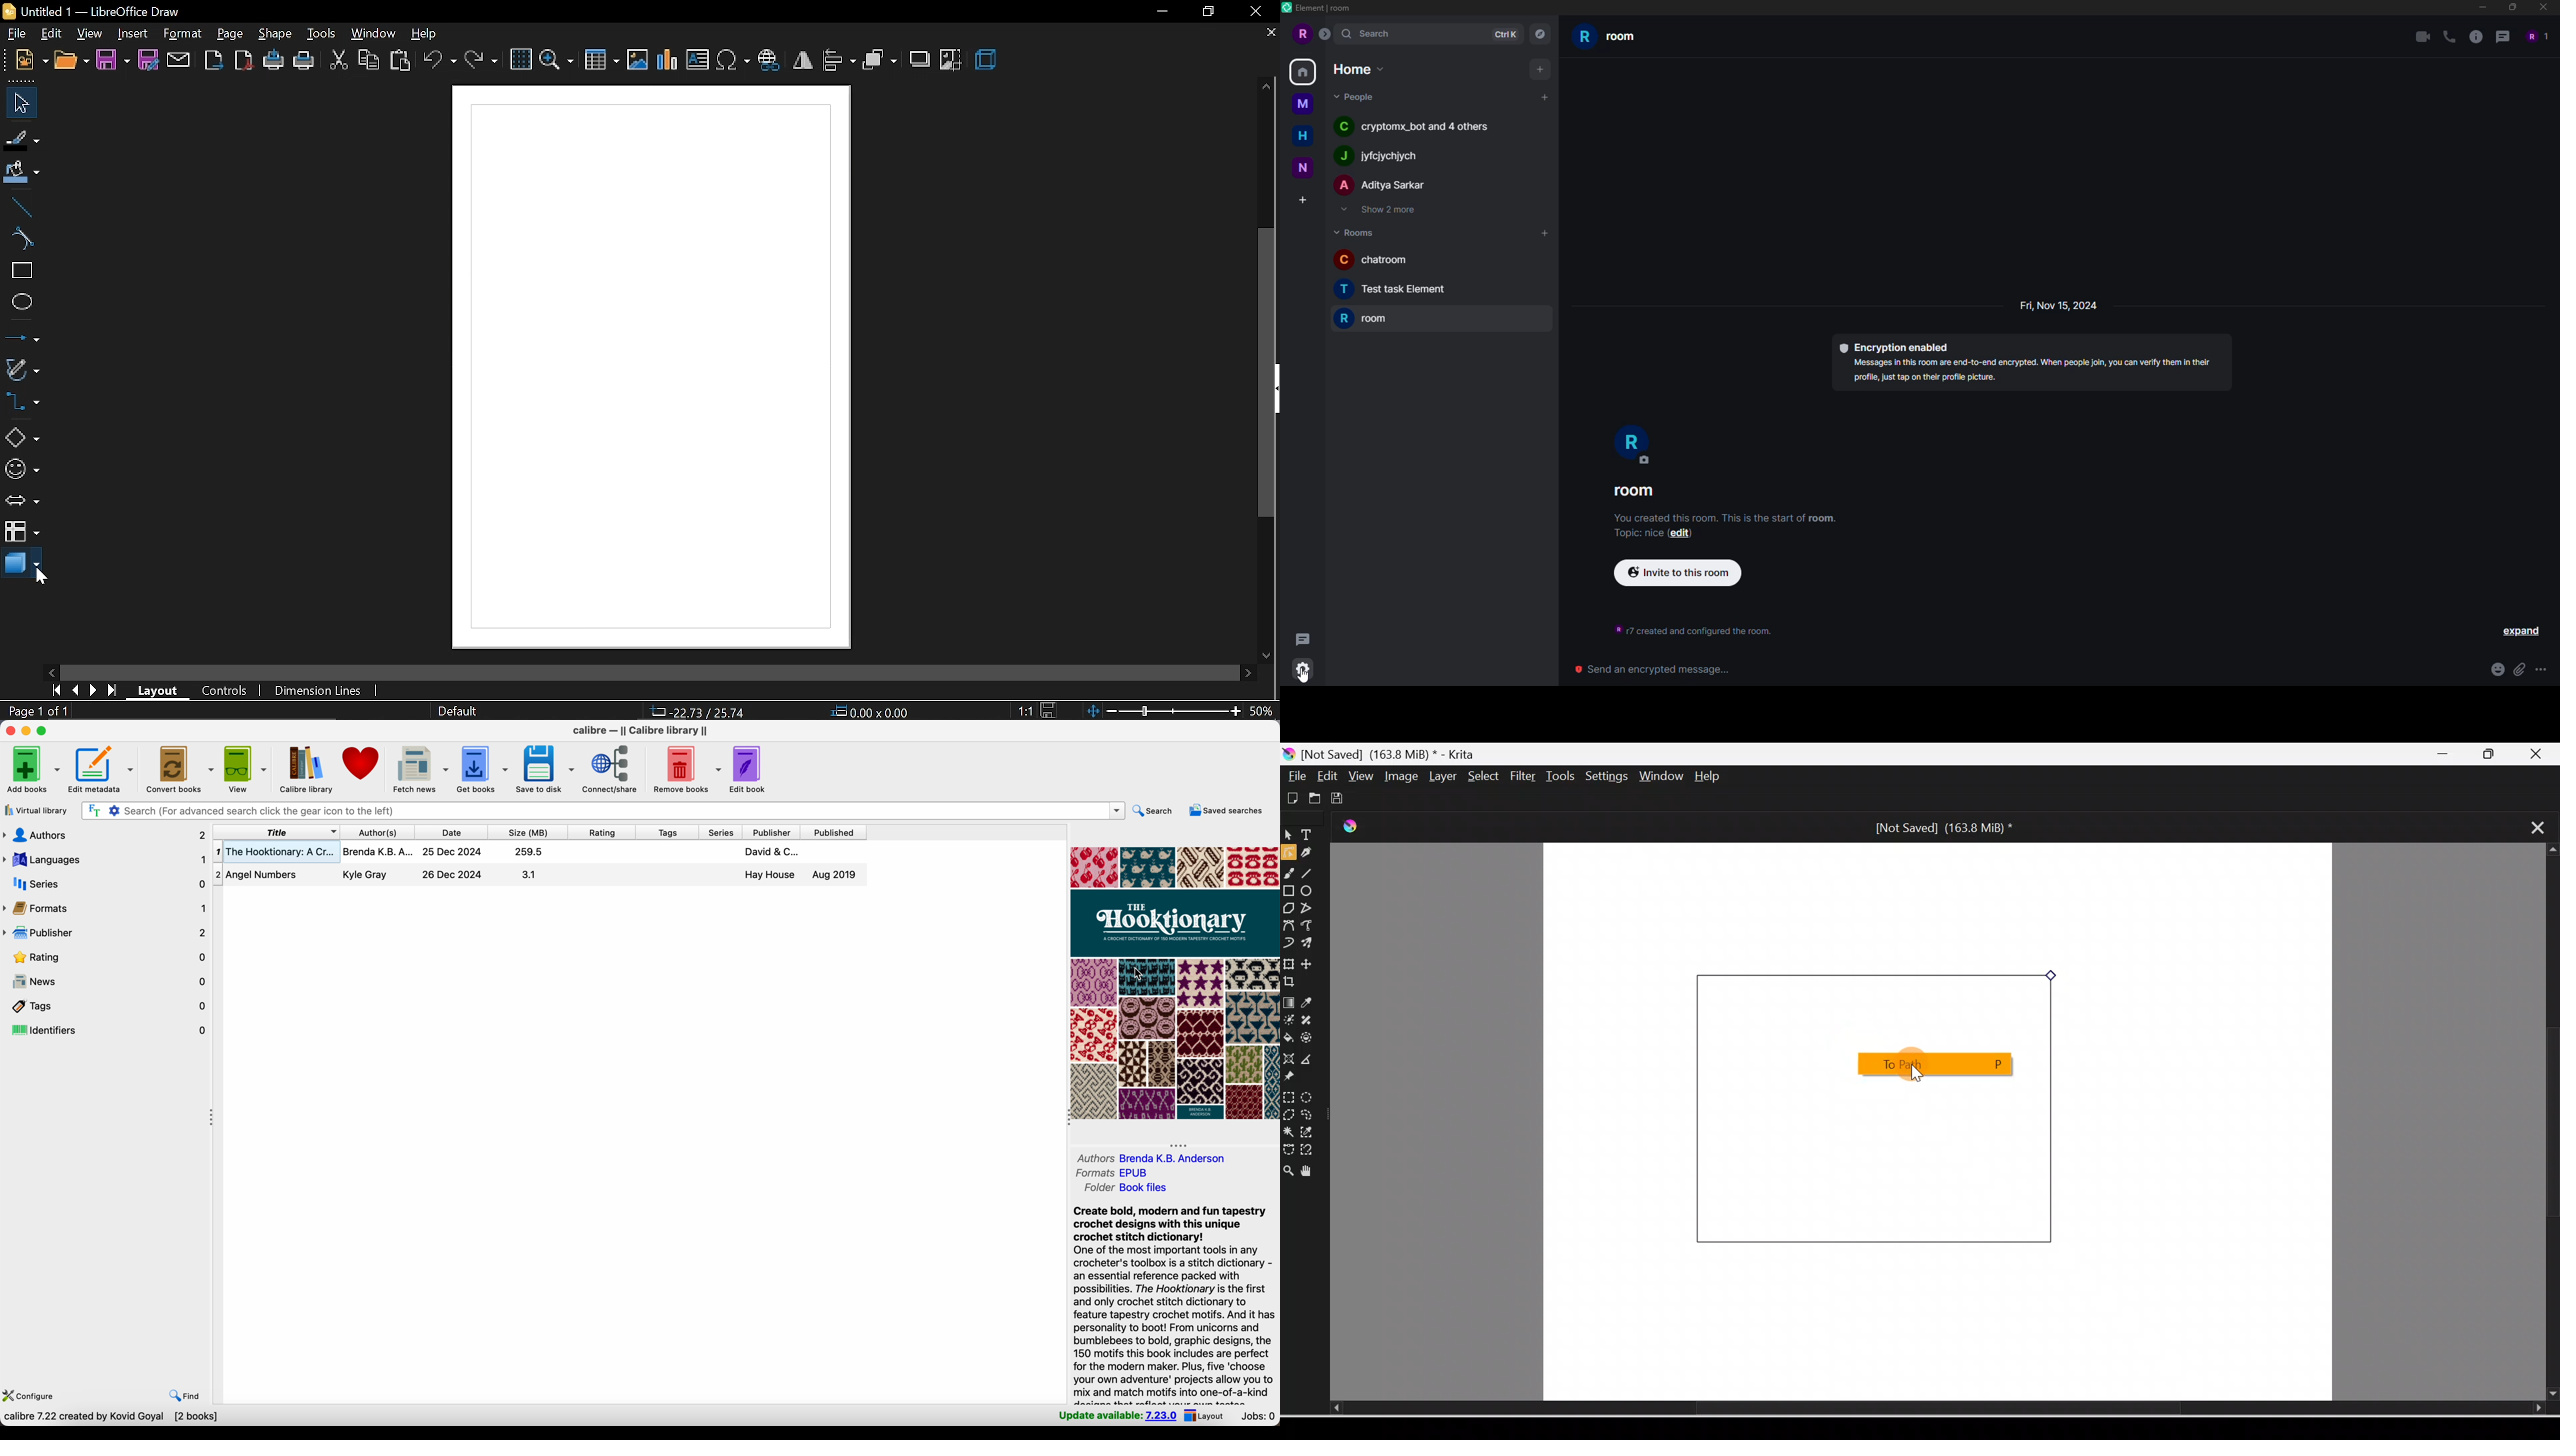 This screenshot has width=2576, height=1456. I want to click on C chatroom, so click(1391, 260).